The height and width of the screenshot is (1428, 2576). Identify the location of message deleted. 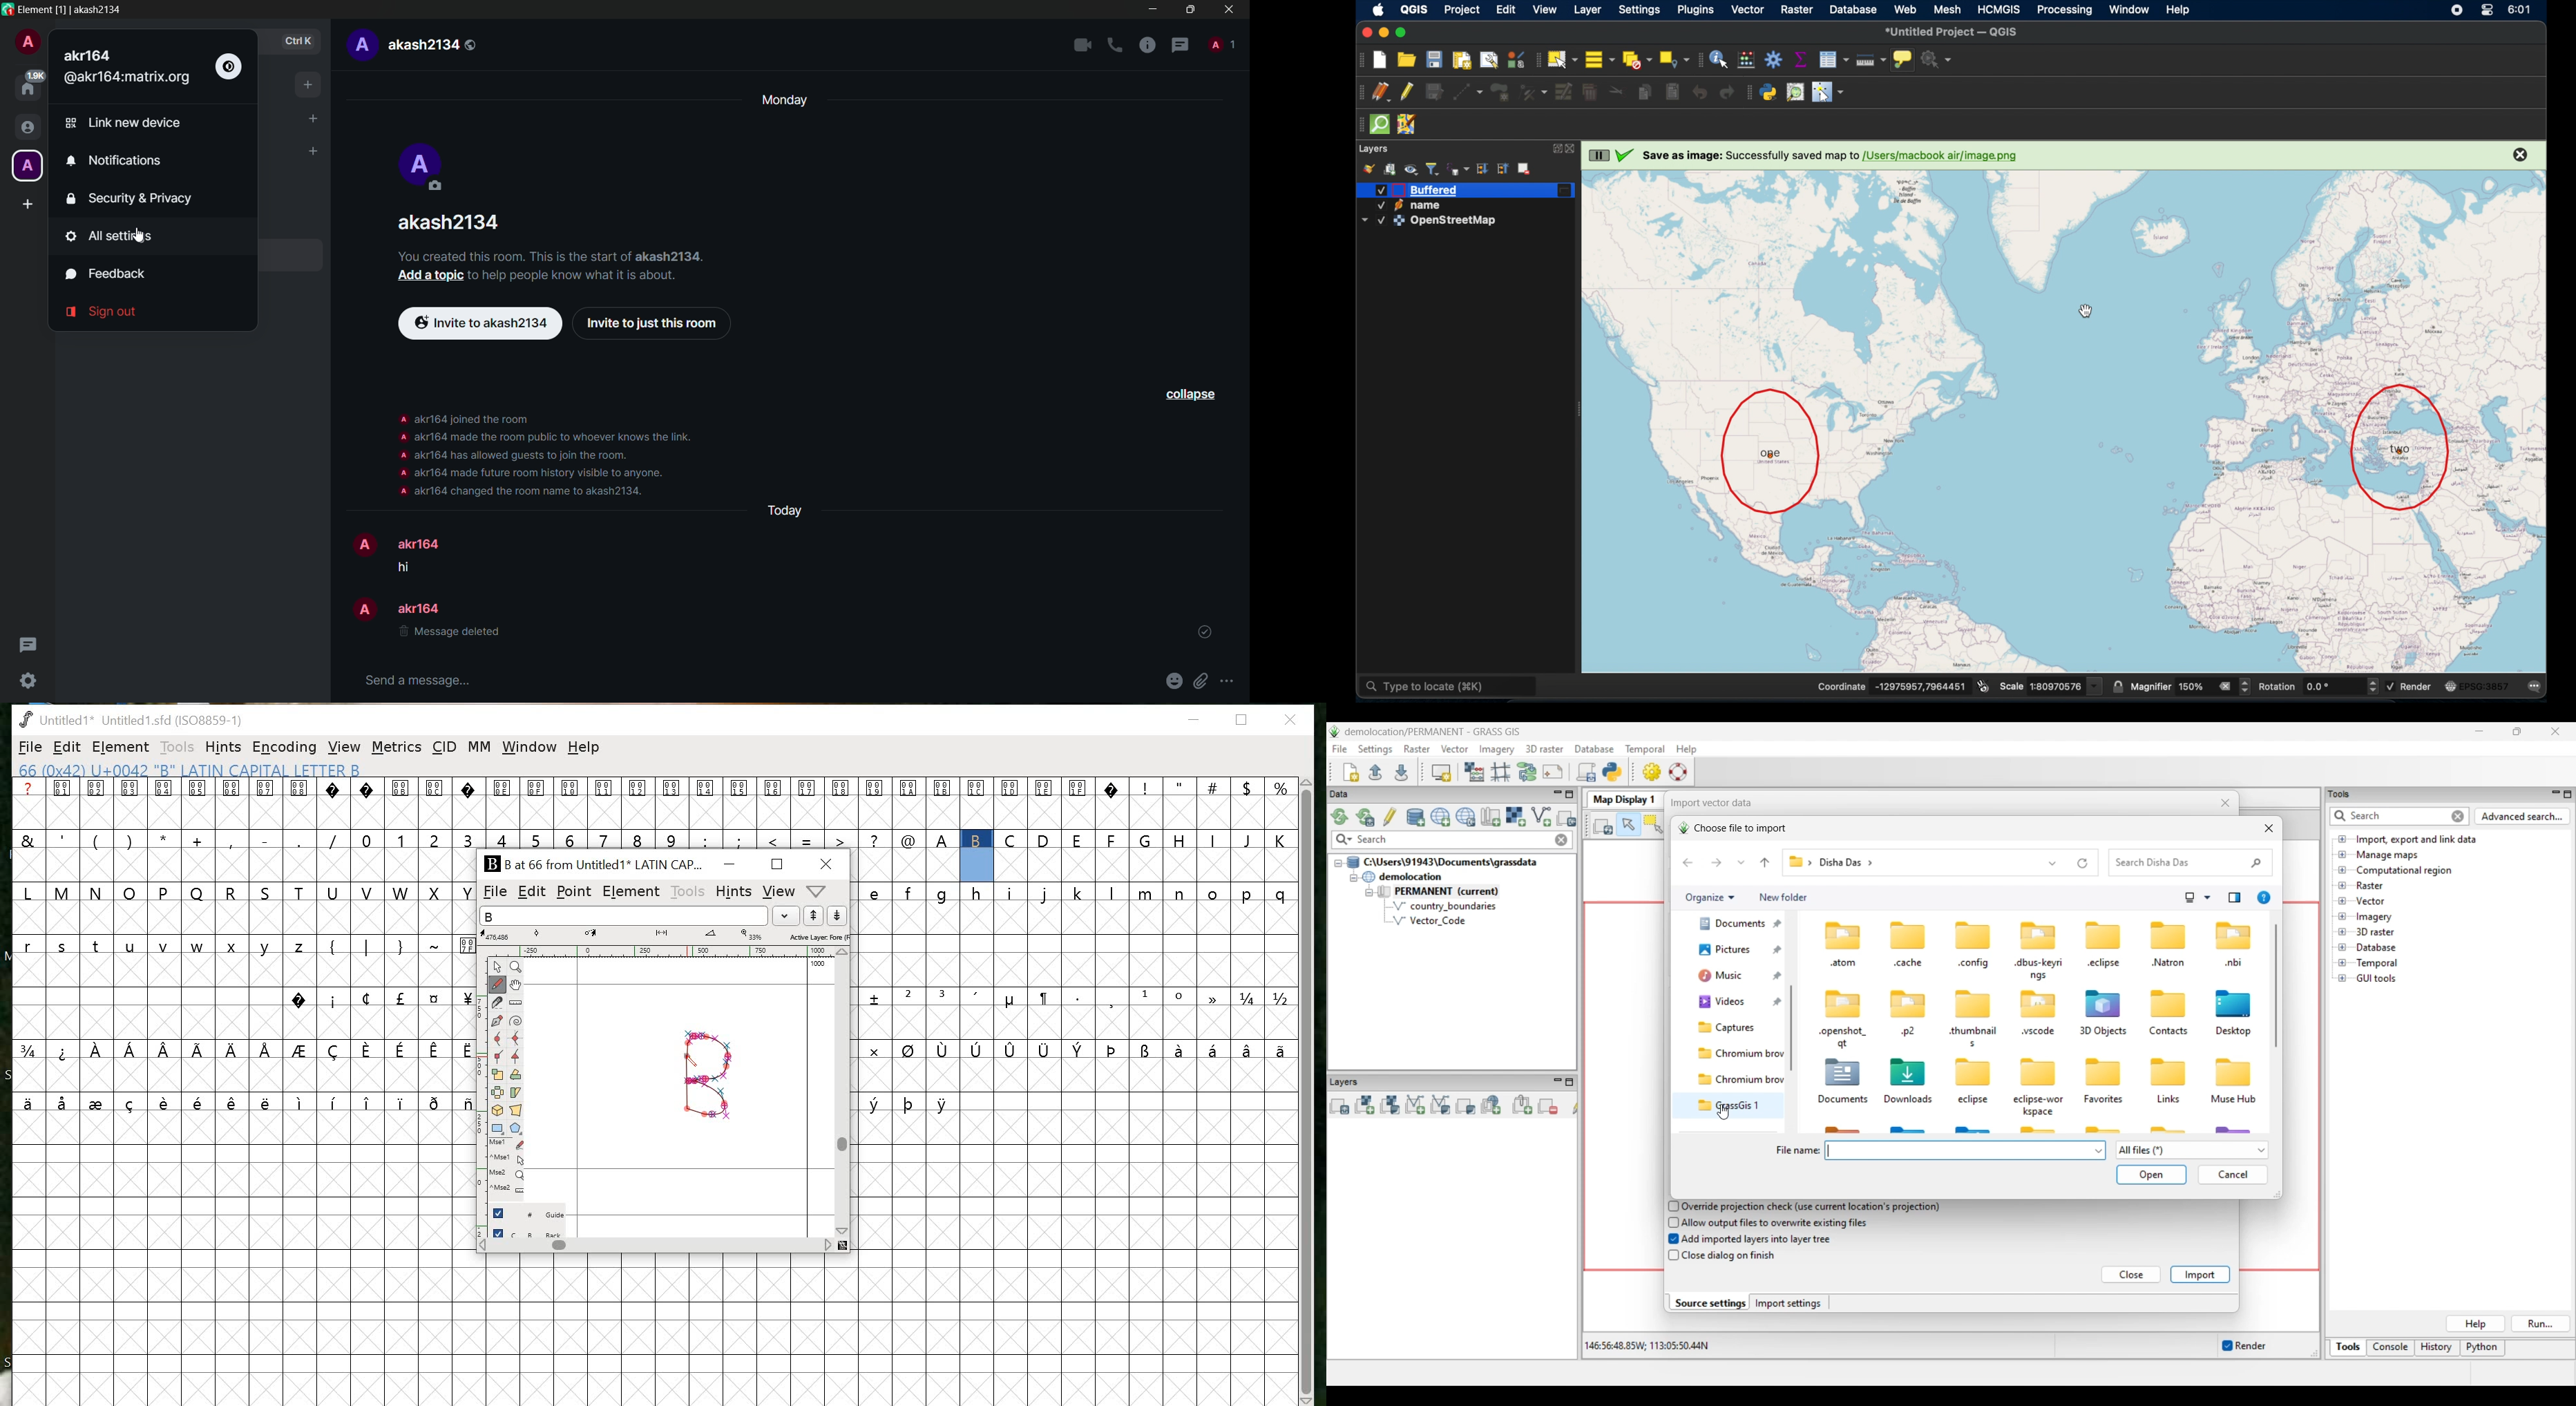
(450, 634).